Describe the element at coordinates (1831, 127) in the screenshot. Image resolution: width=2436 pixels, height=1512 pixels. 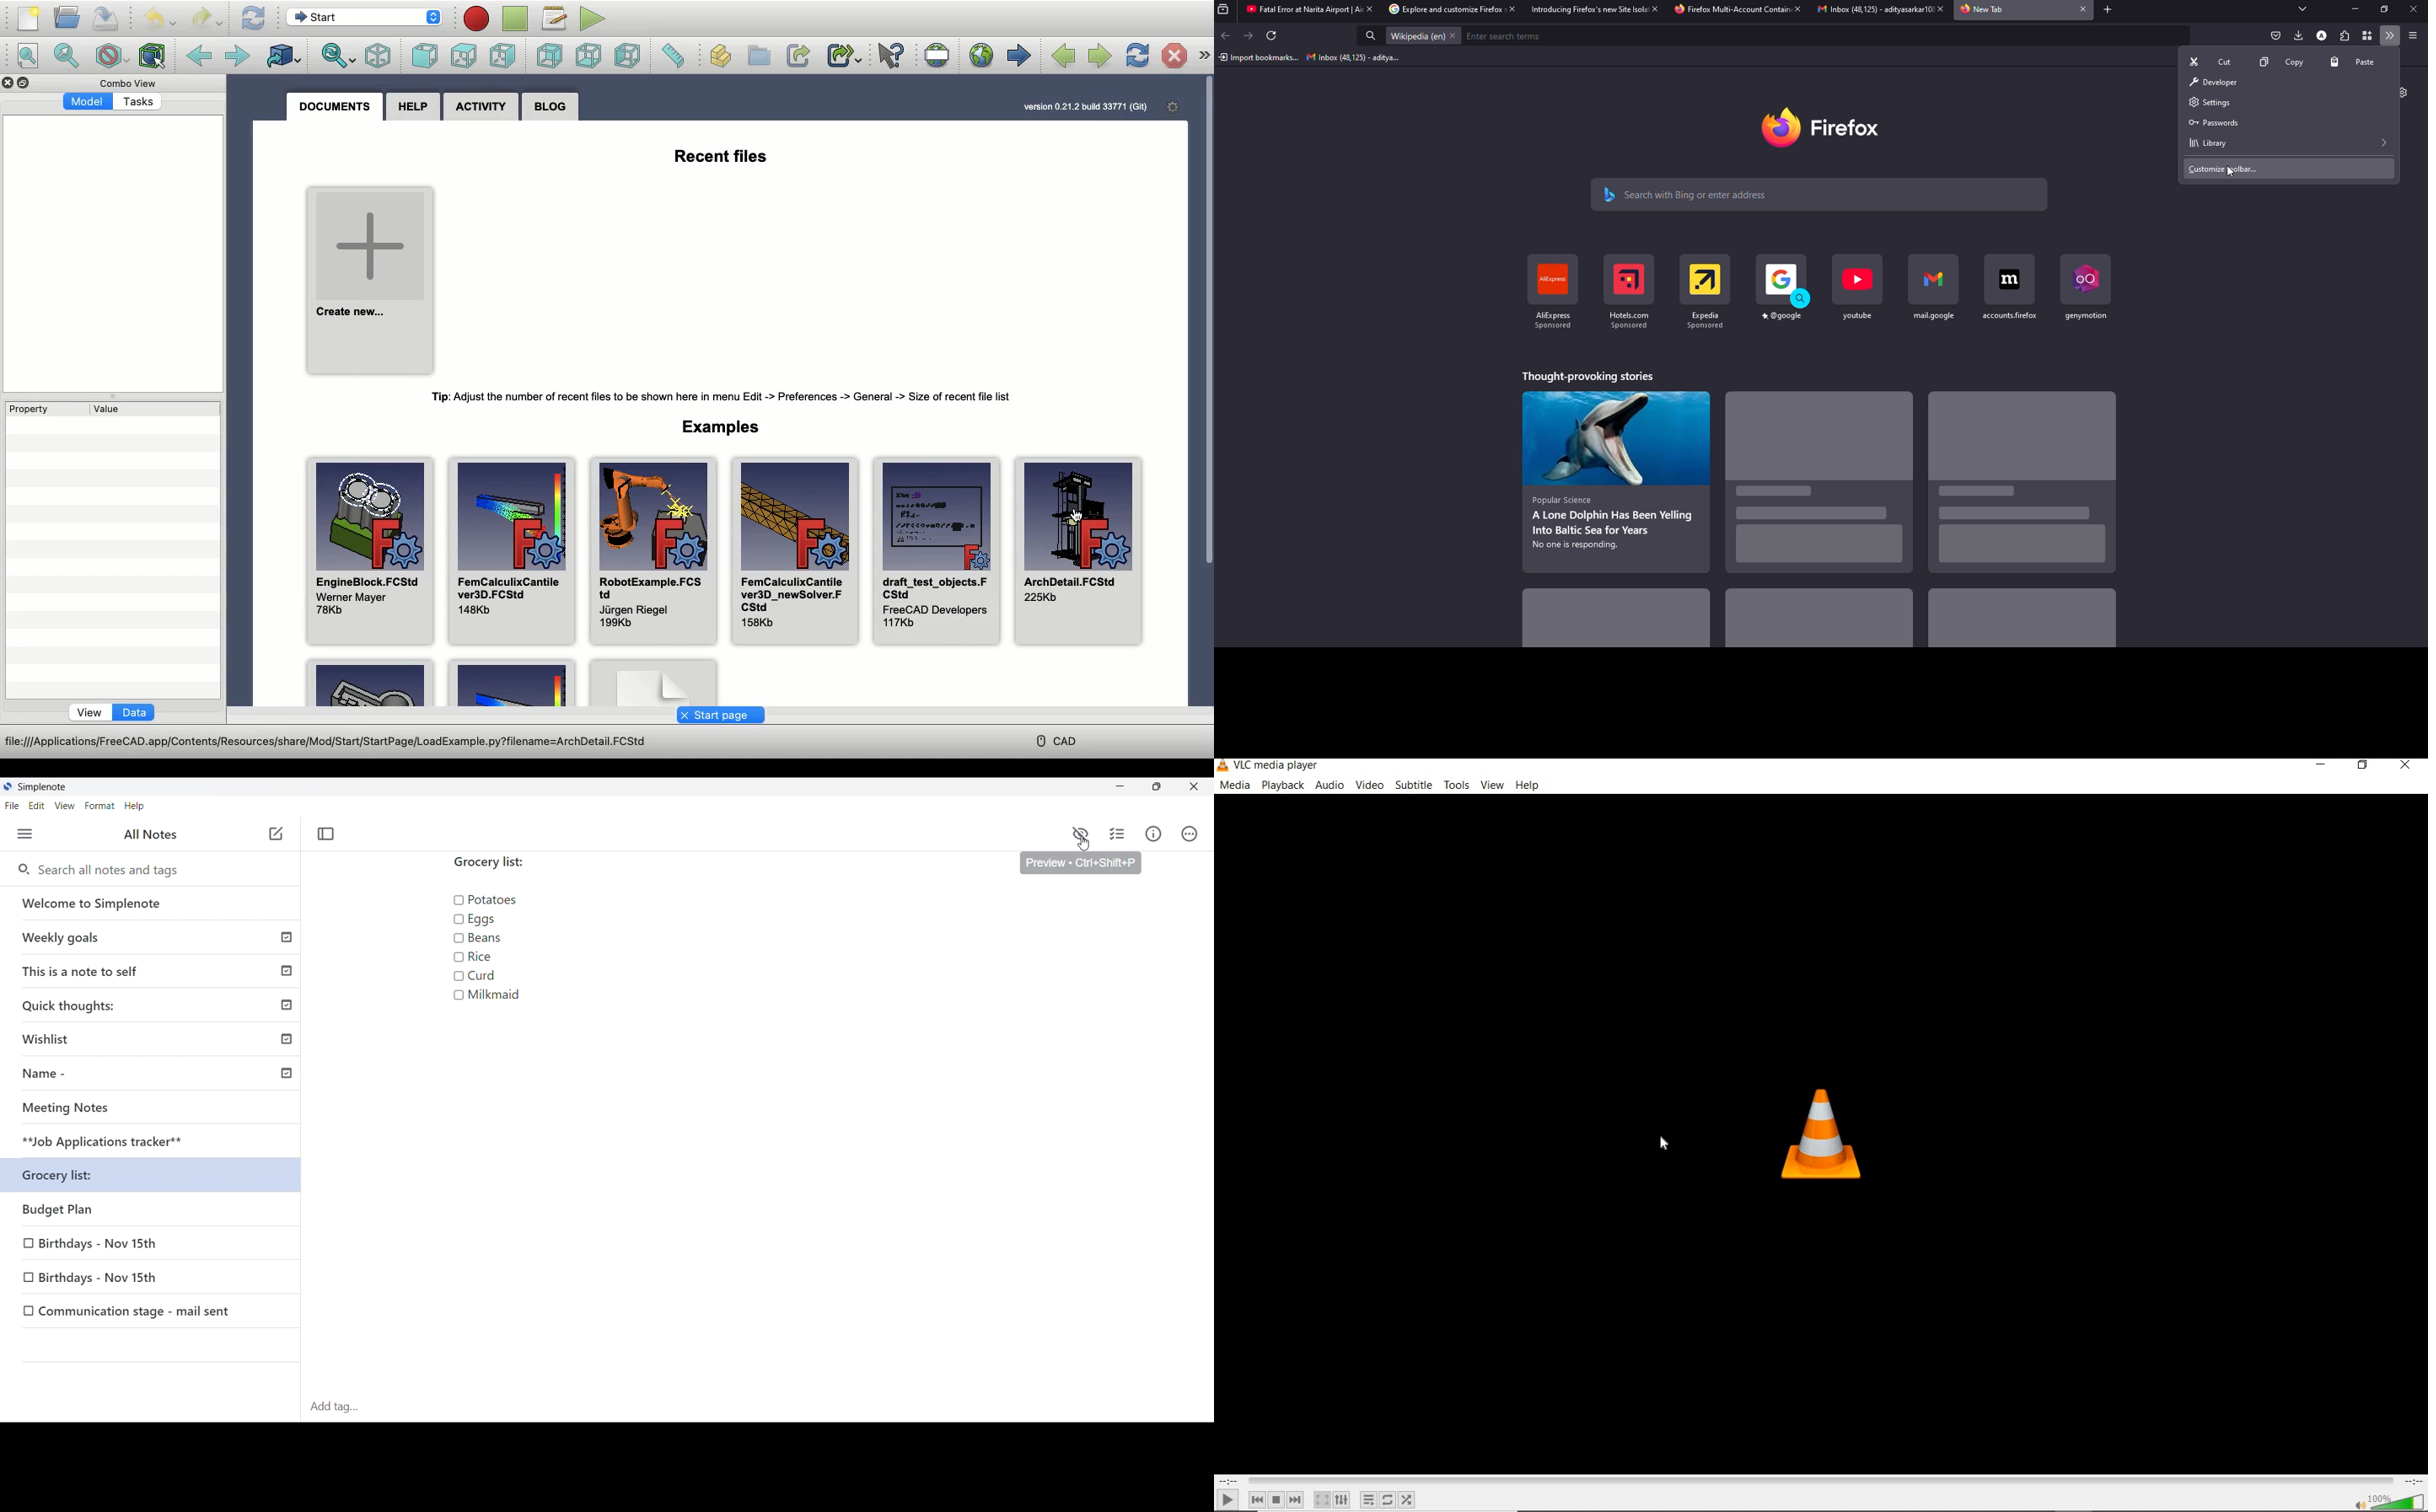
I see `firefox` at that location.